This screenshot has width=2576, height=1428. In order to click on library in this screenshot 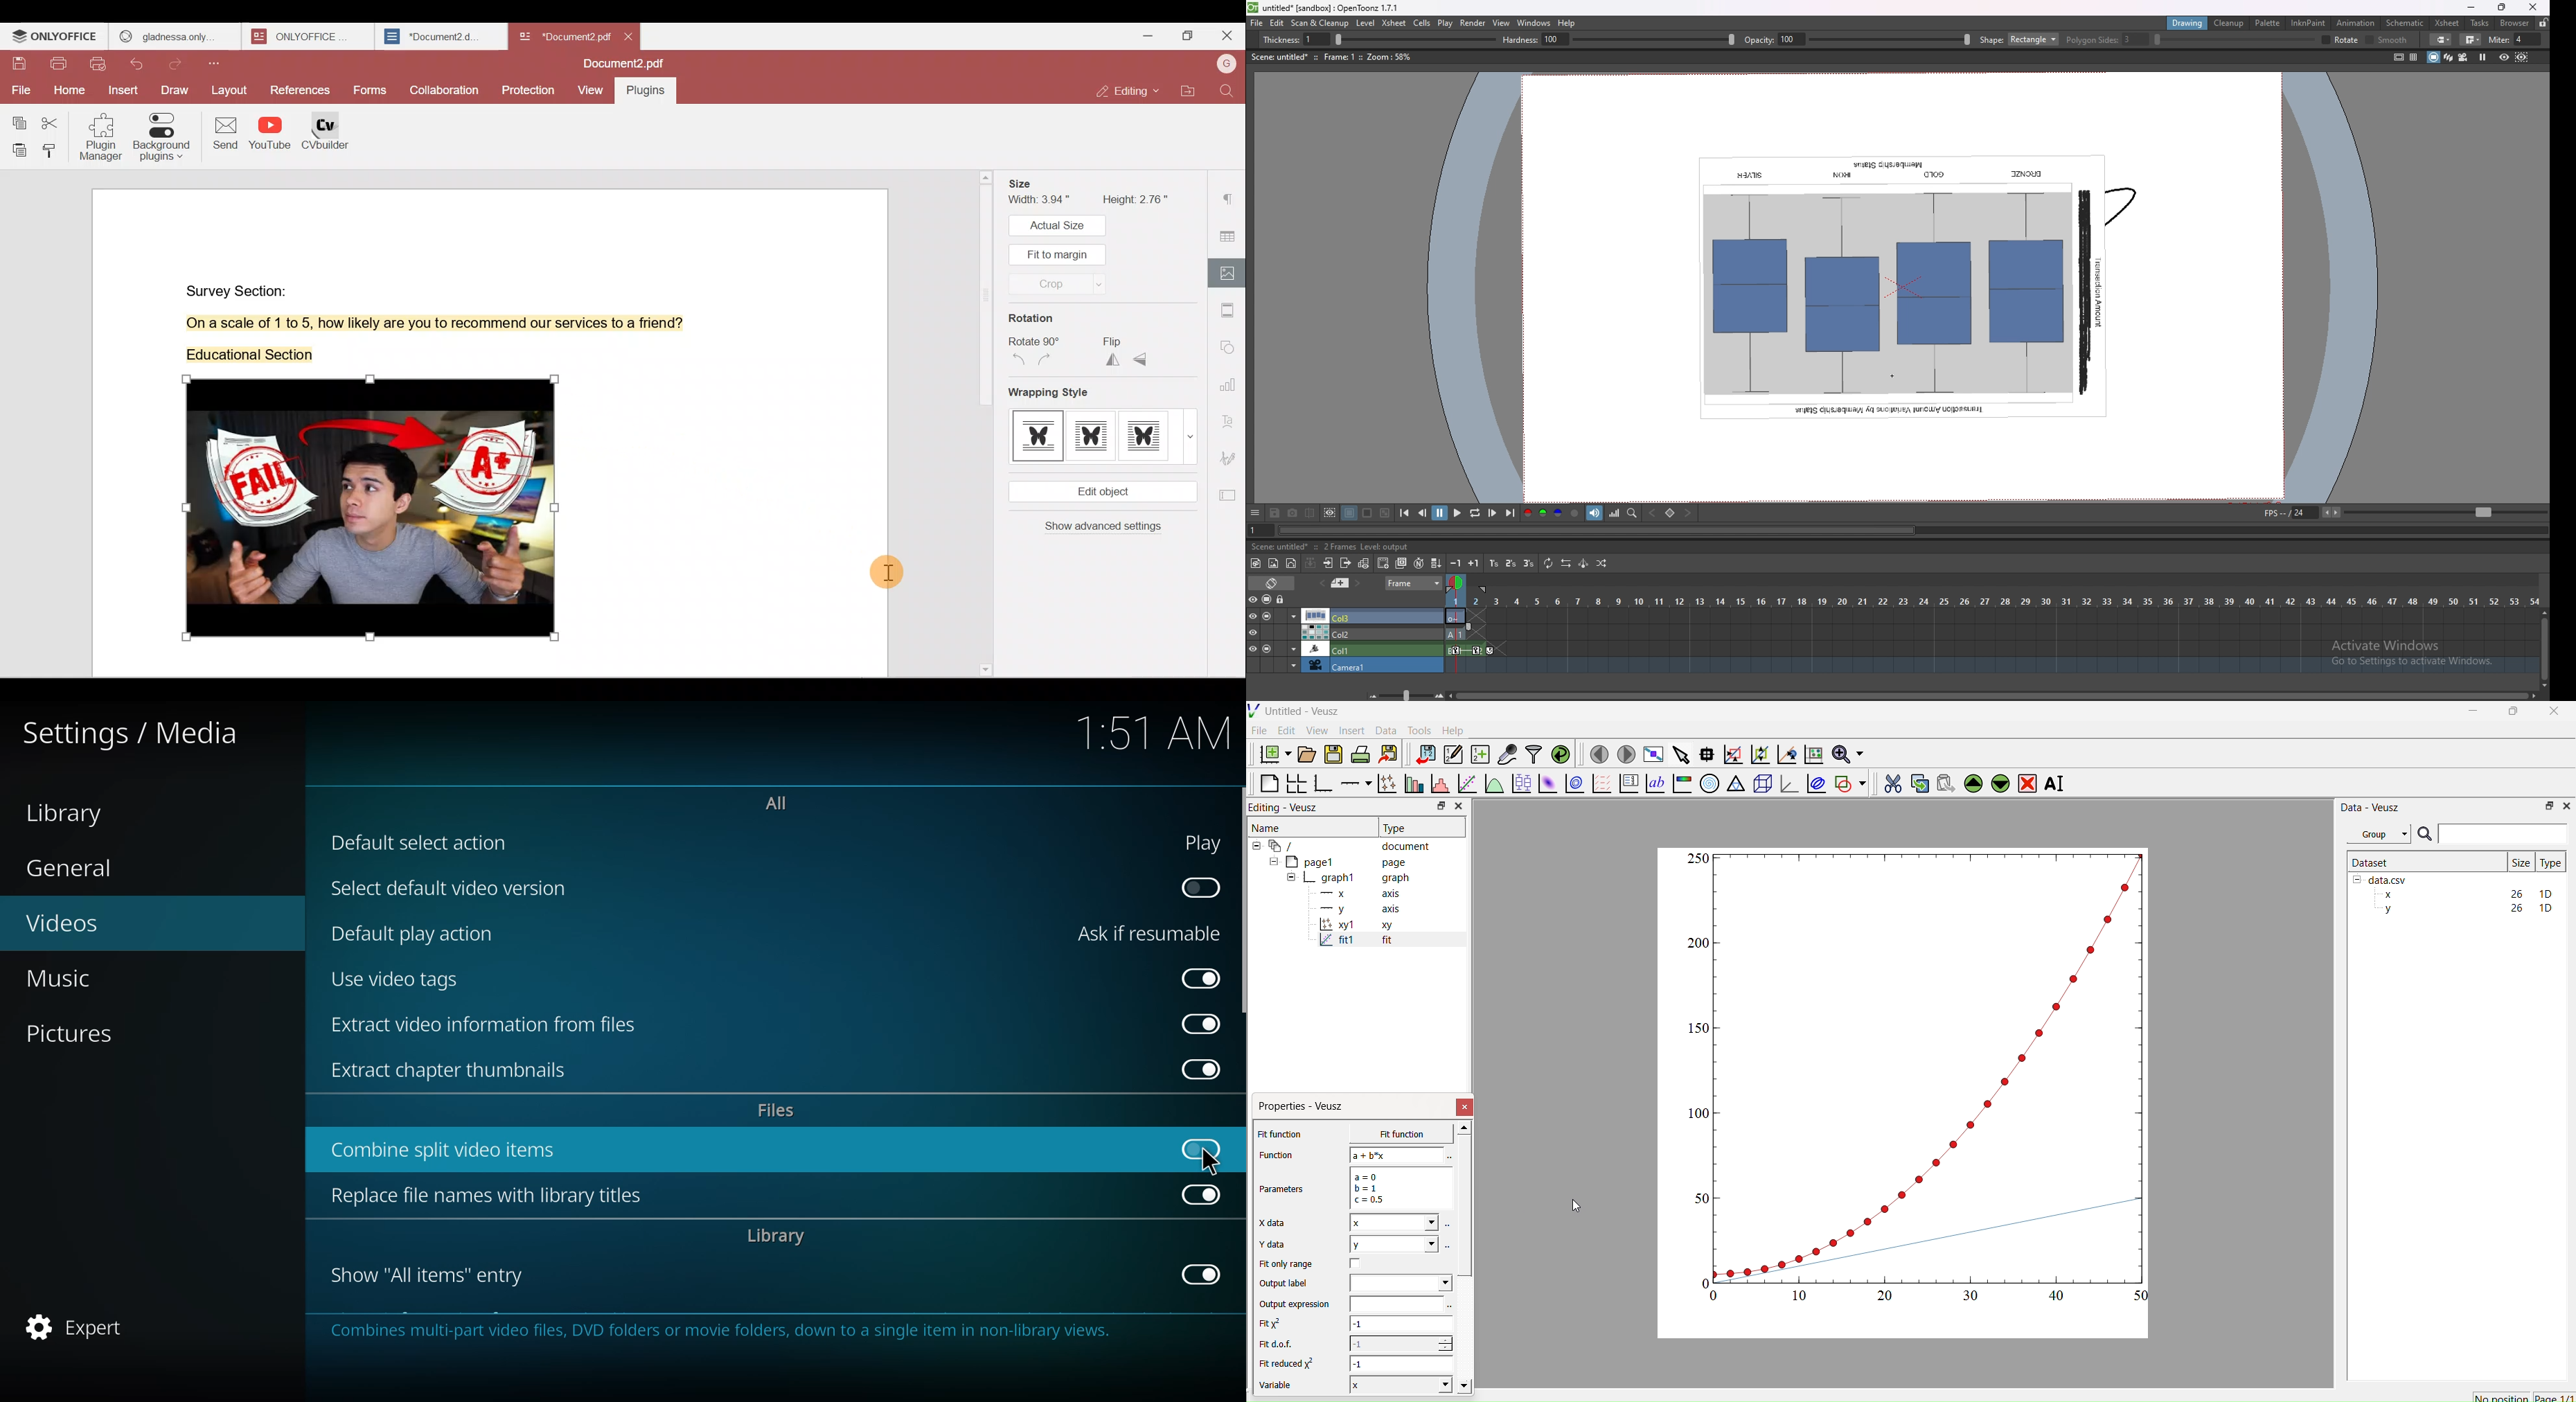, I will do `click(73, 812)`.